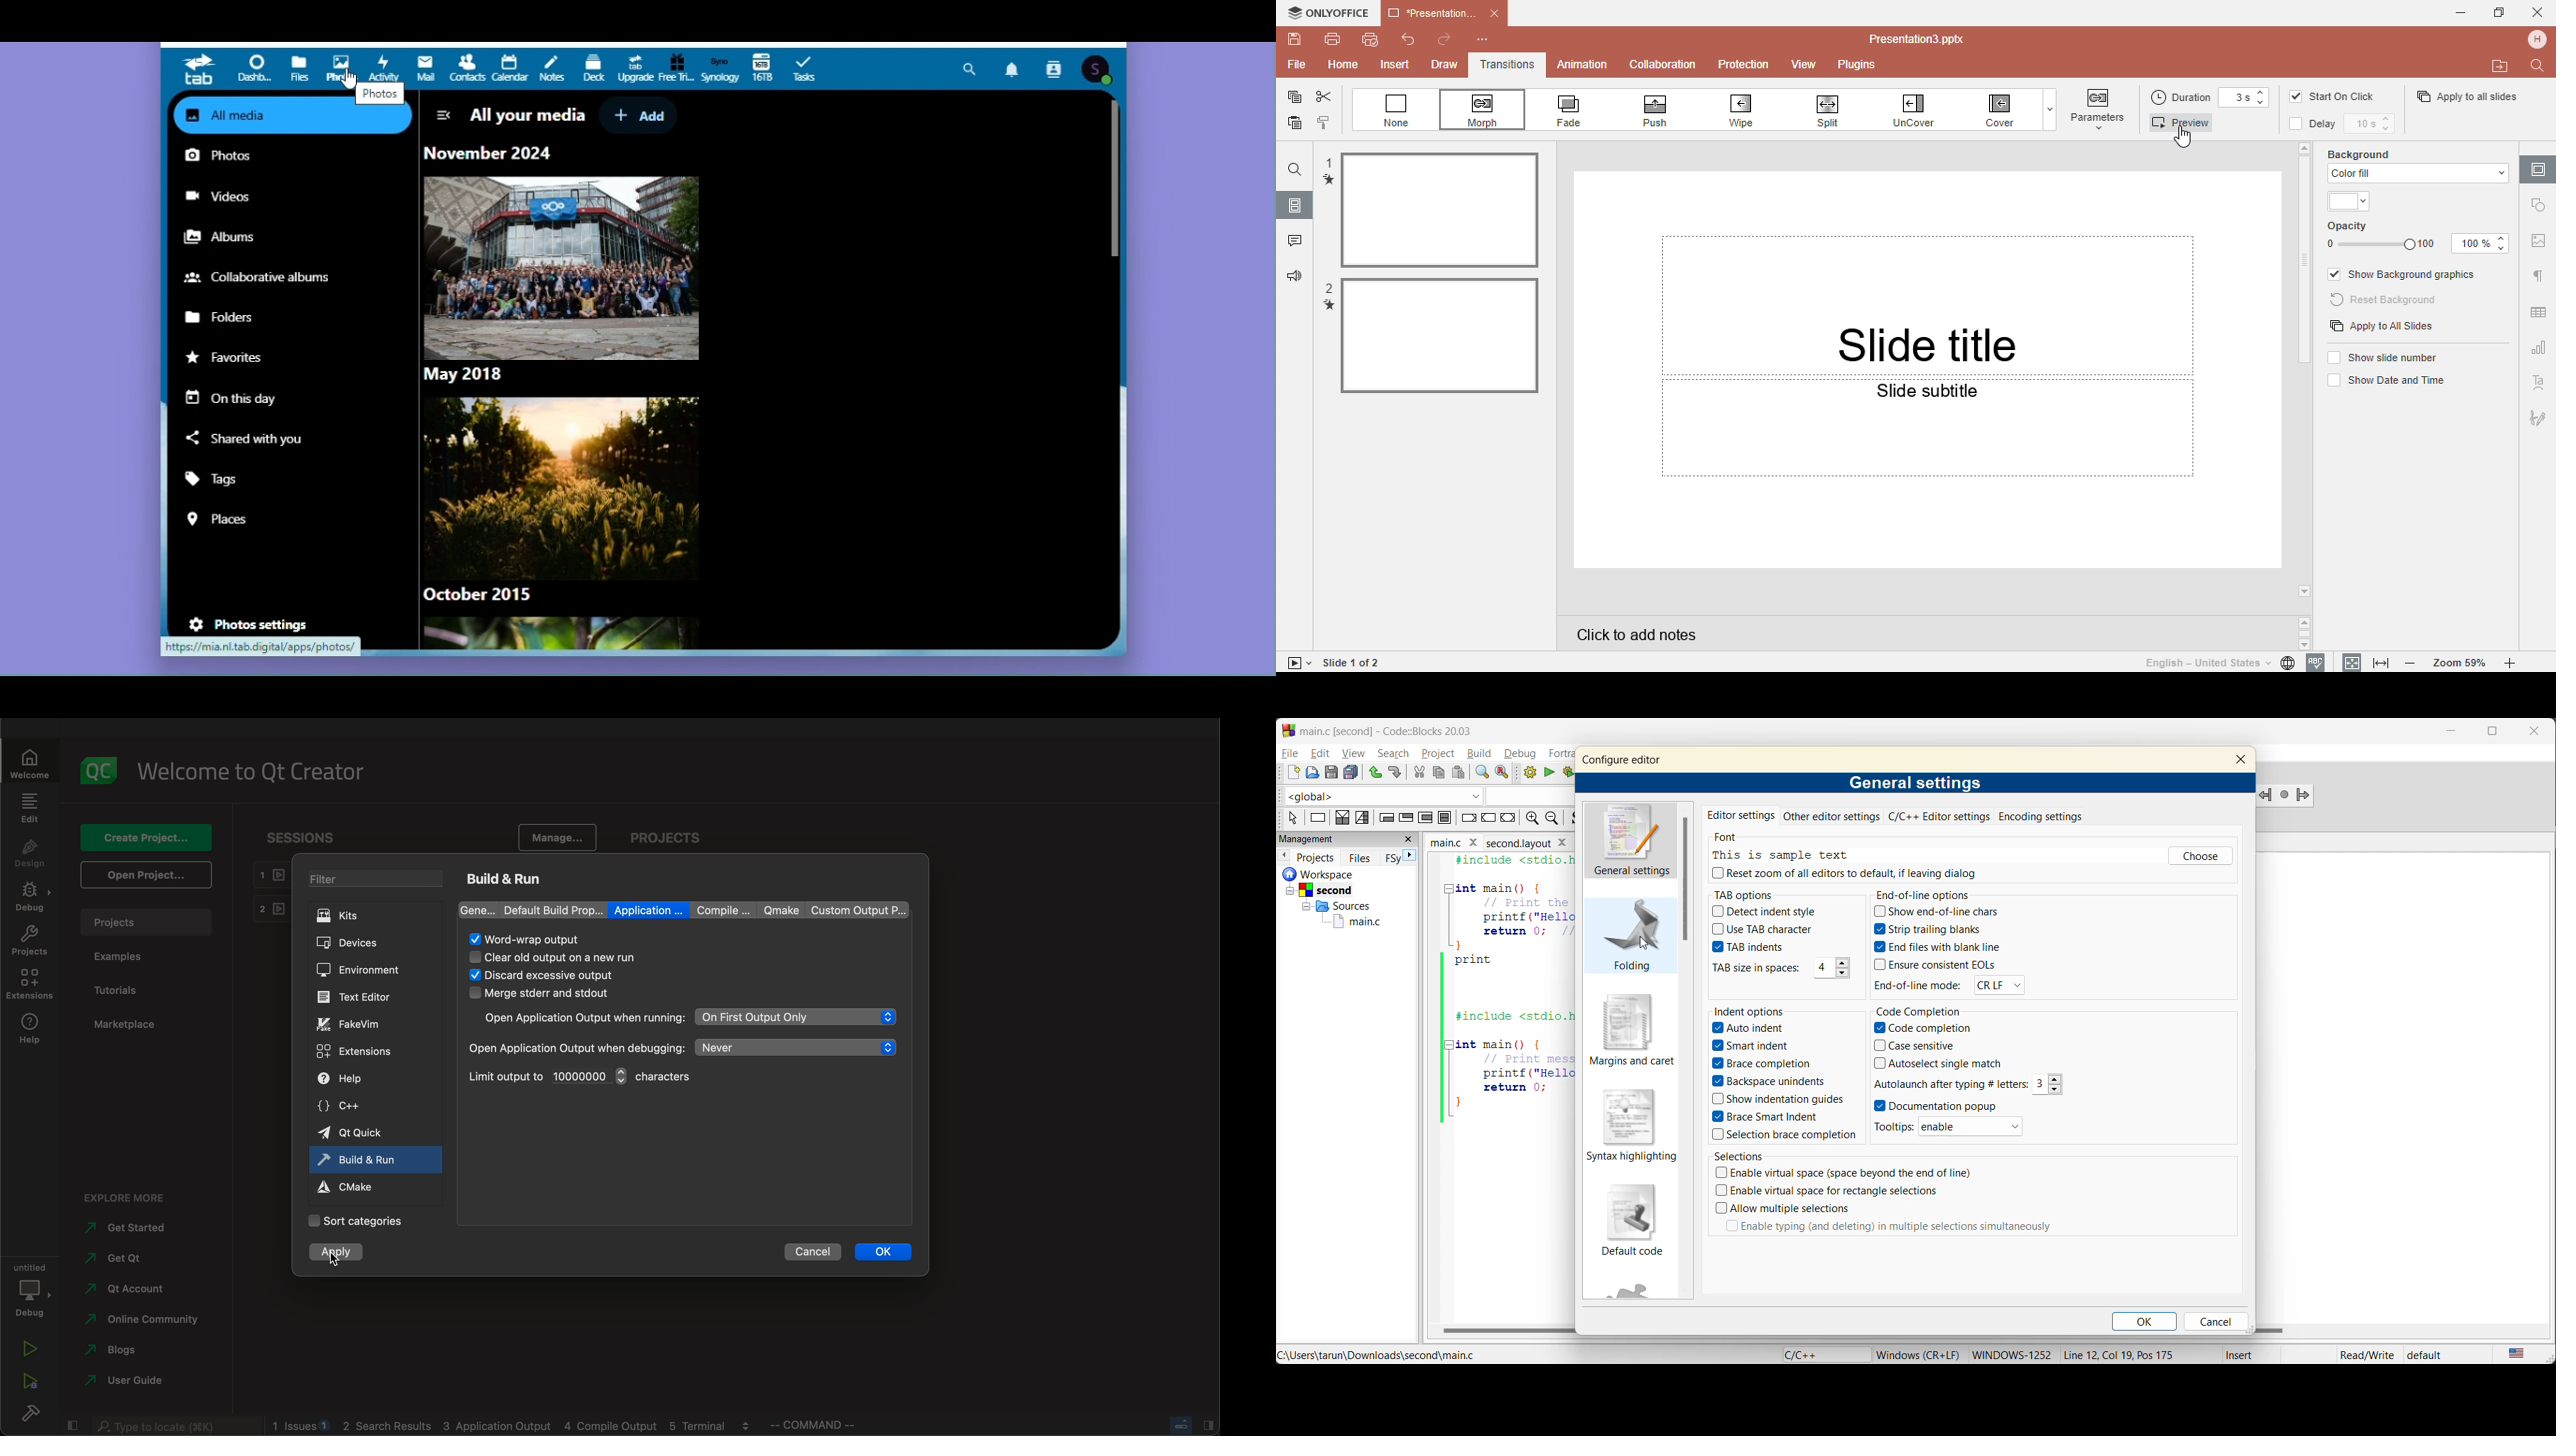  Describe the element at coordinates (362, 1106) in the screenshot. I see `c++` at that location.